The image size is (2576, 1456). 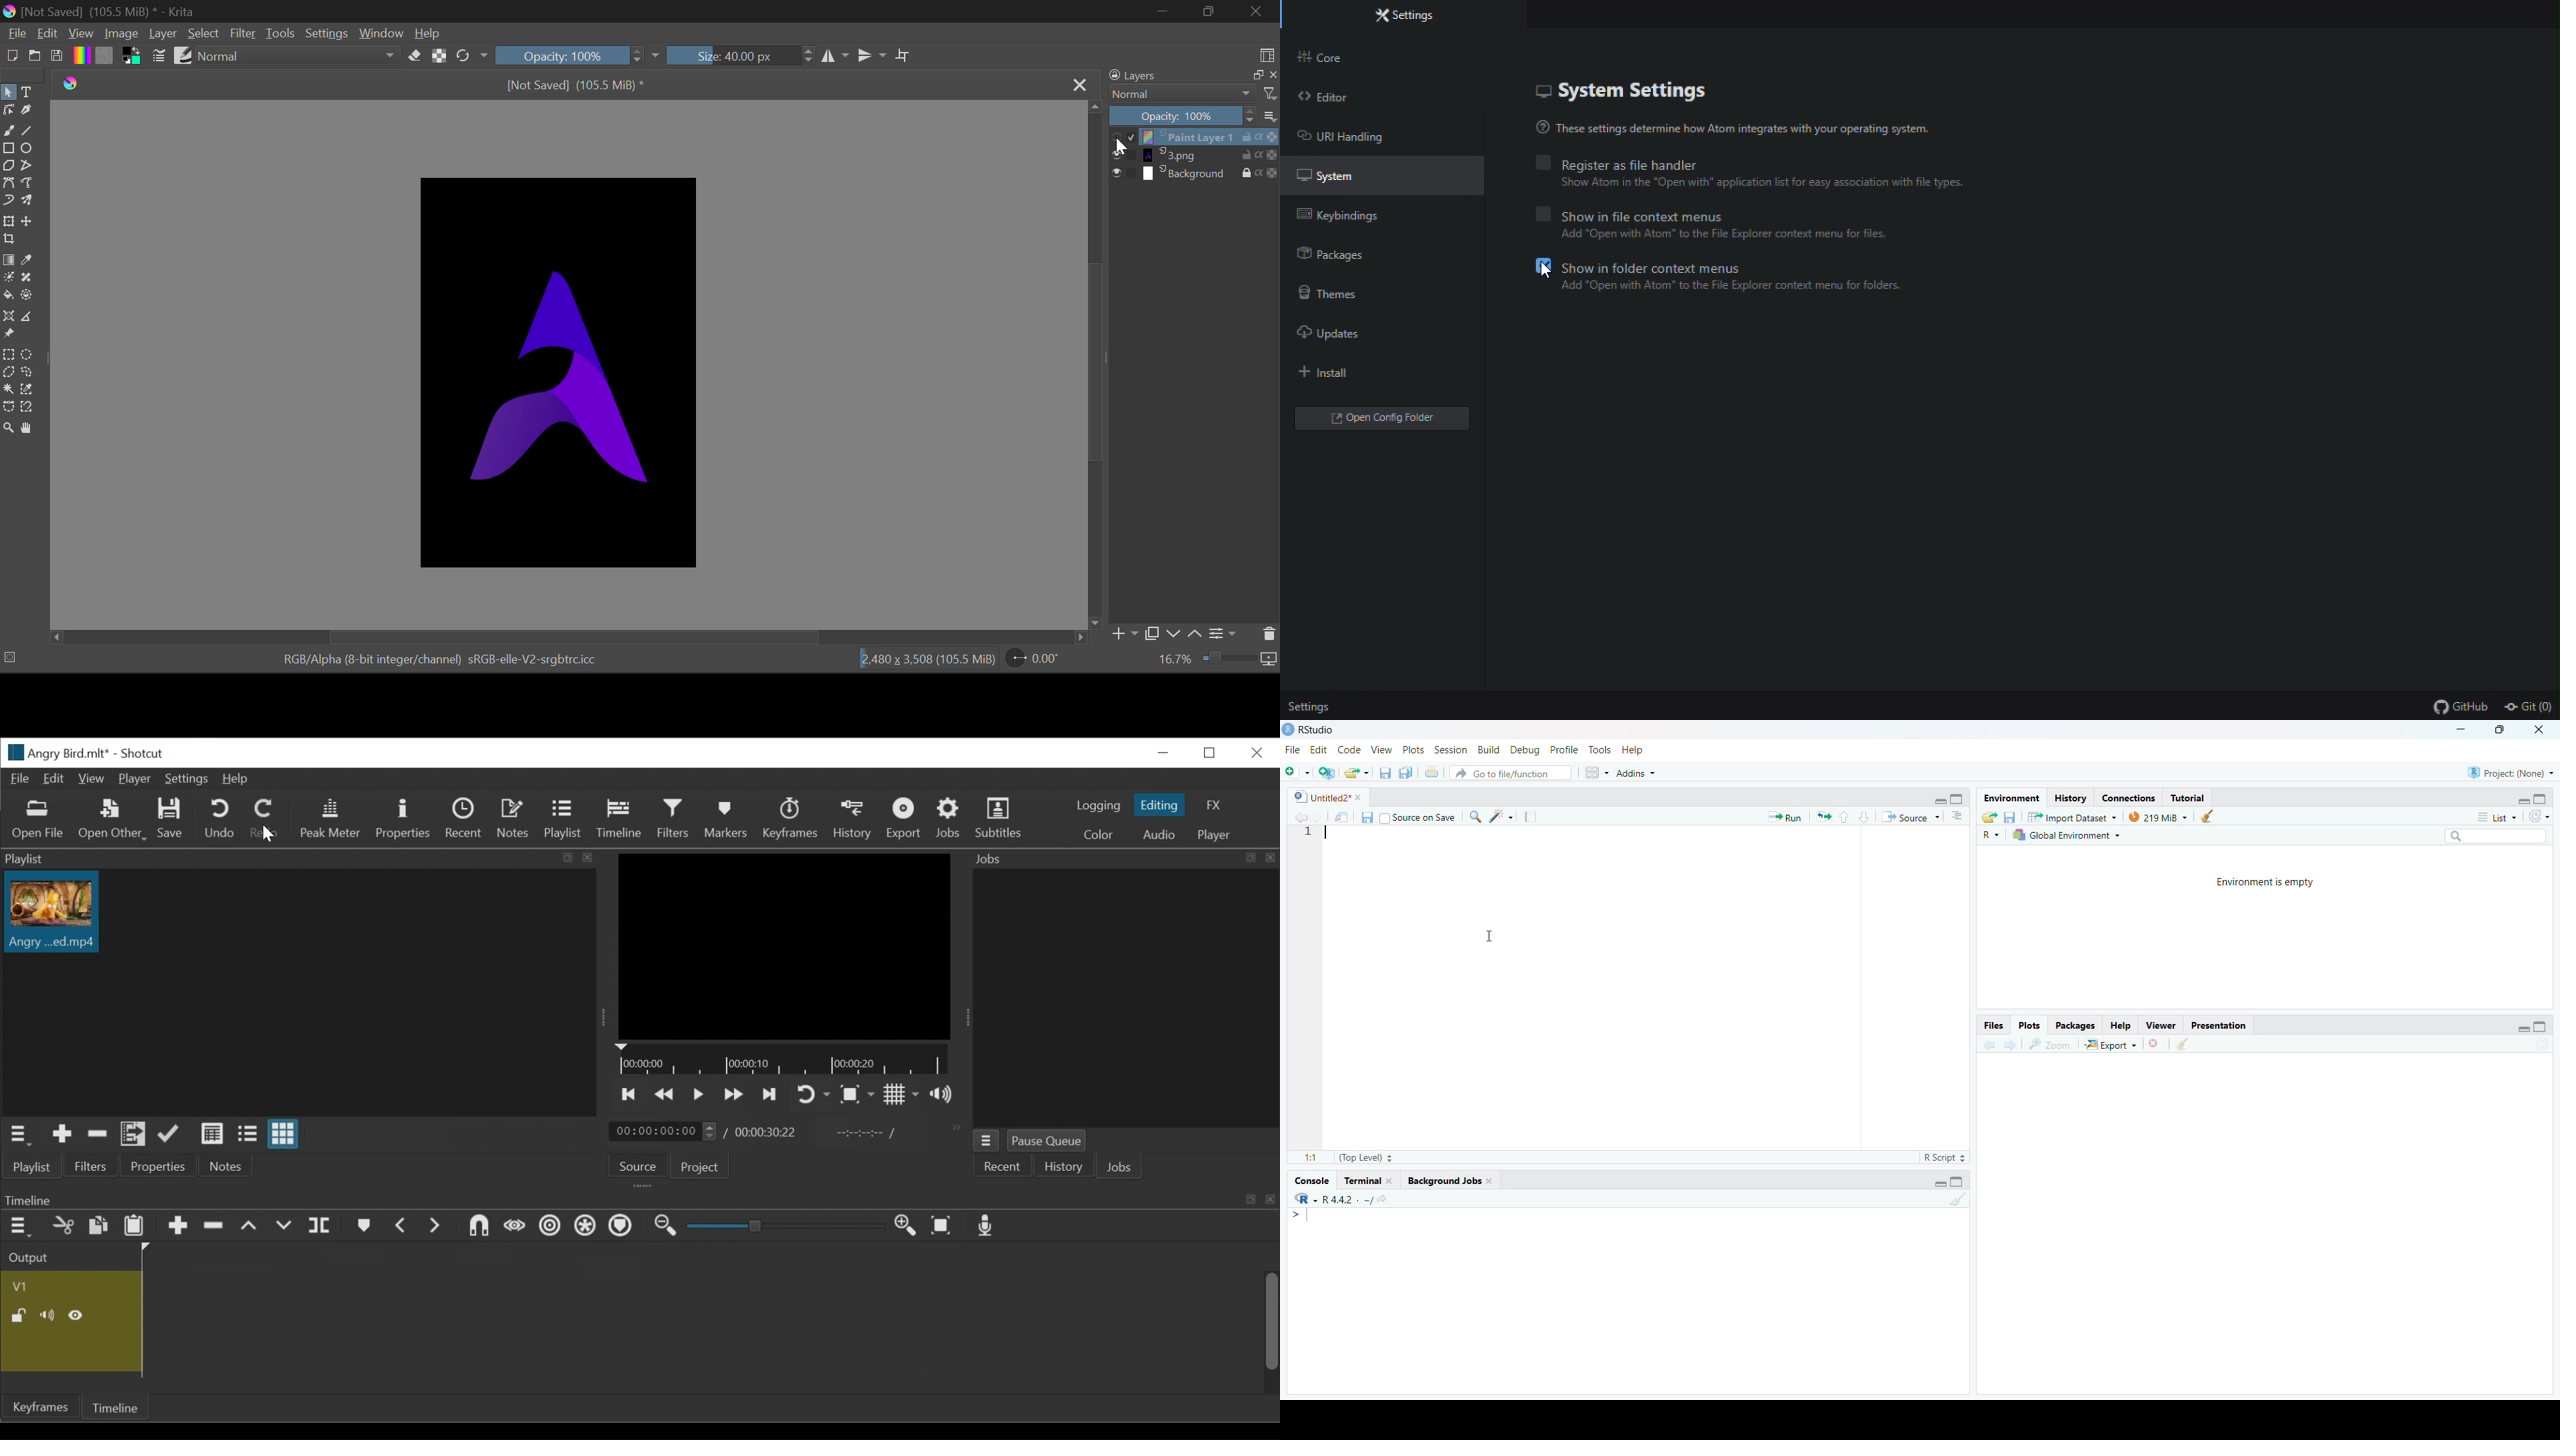 I want to click on 12,480 x 3,508 (105.5 MiB), so click(x=930, y=660).